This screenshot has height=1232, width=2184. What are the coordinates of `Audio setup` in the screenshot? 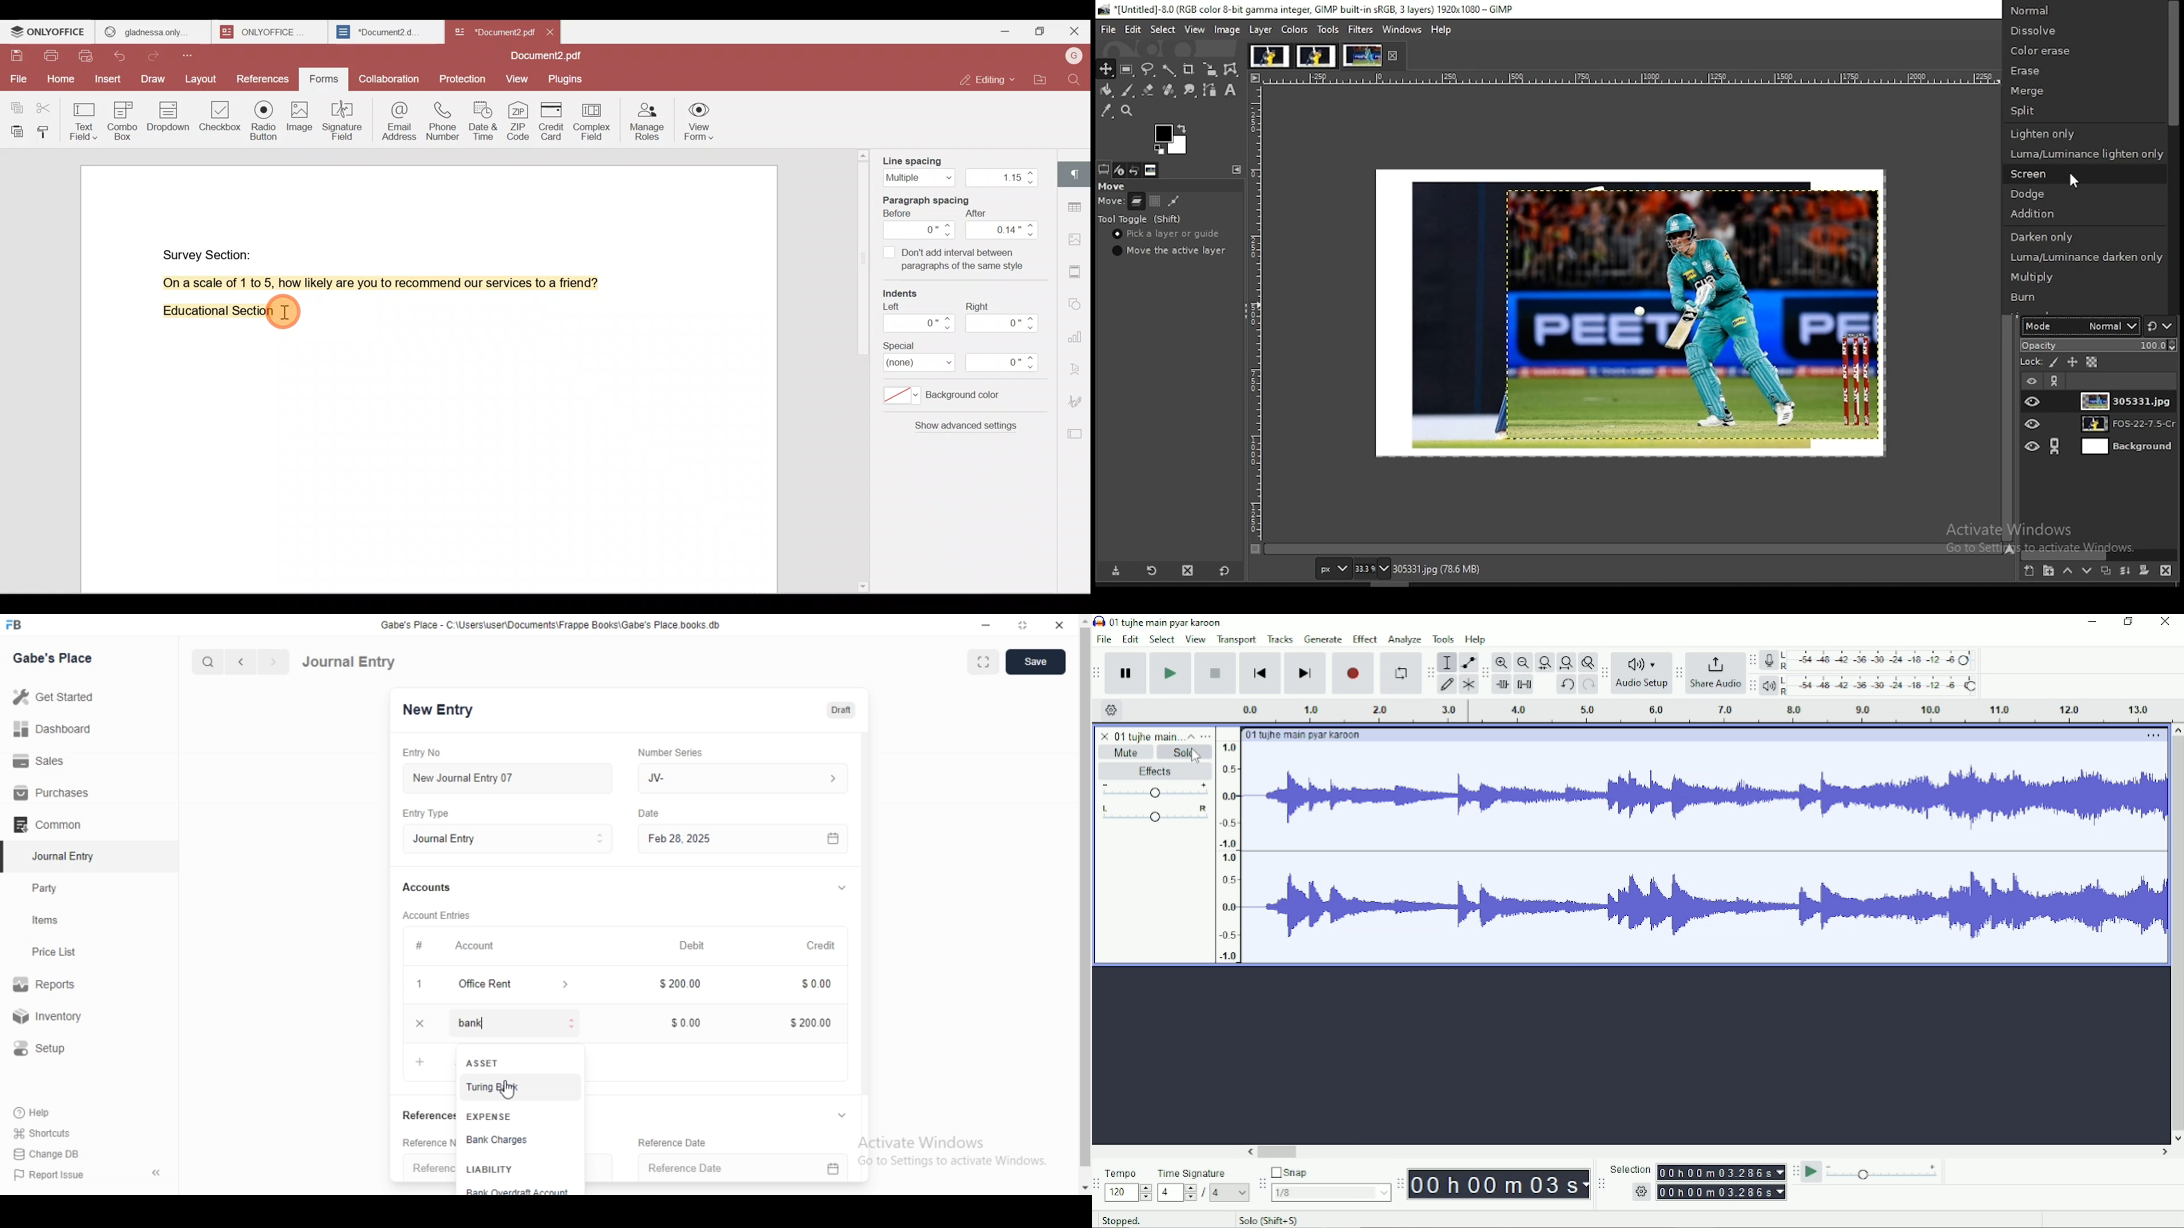 It's located at (1641, 674).